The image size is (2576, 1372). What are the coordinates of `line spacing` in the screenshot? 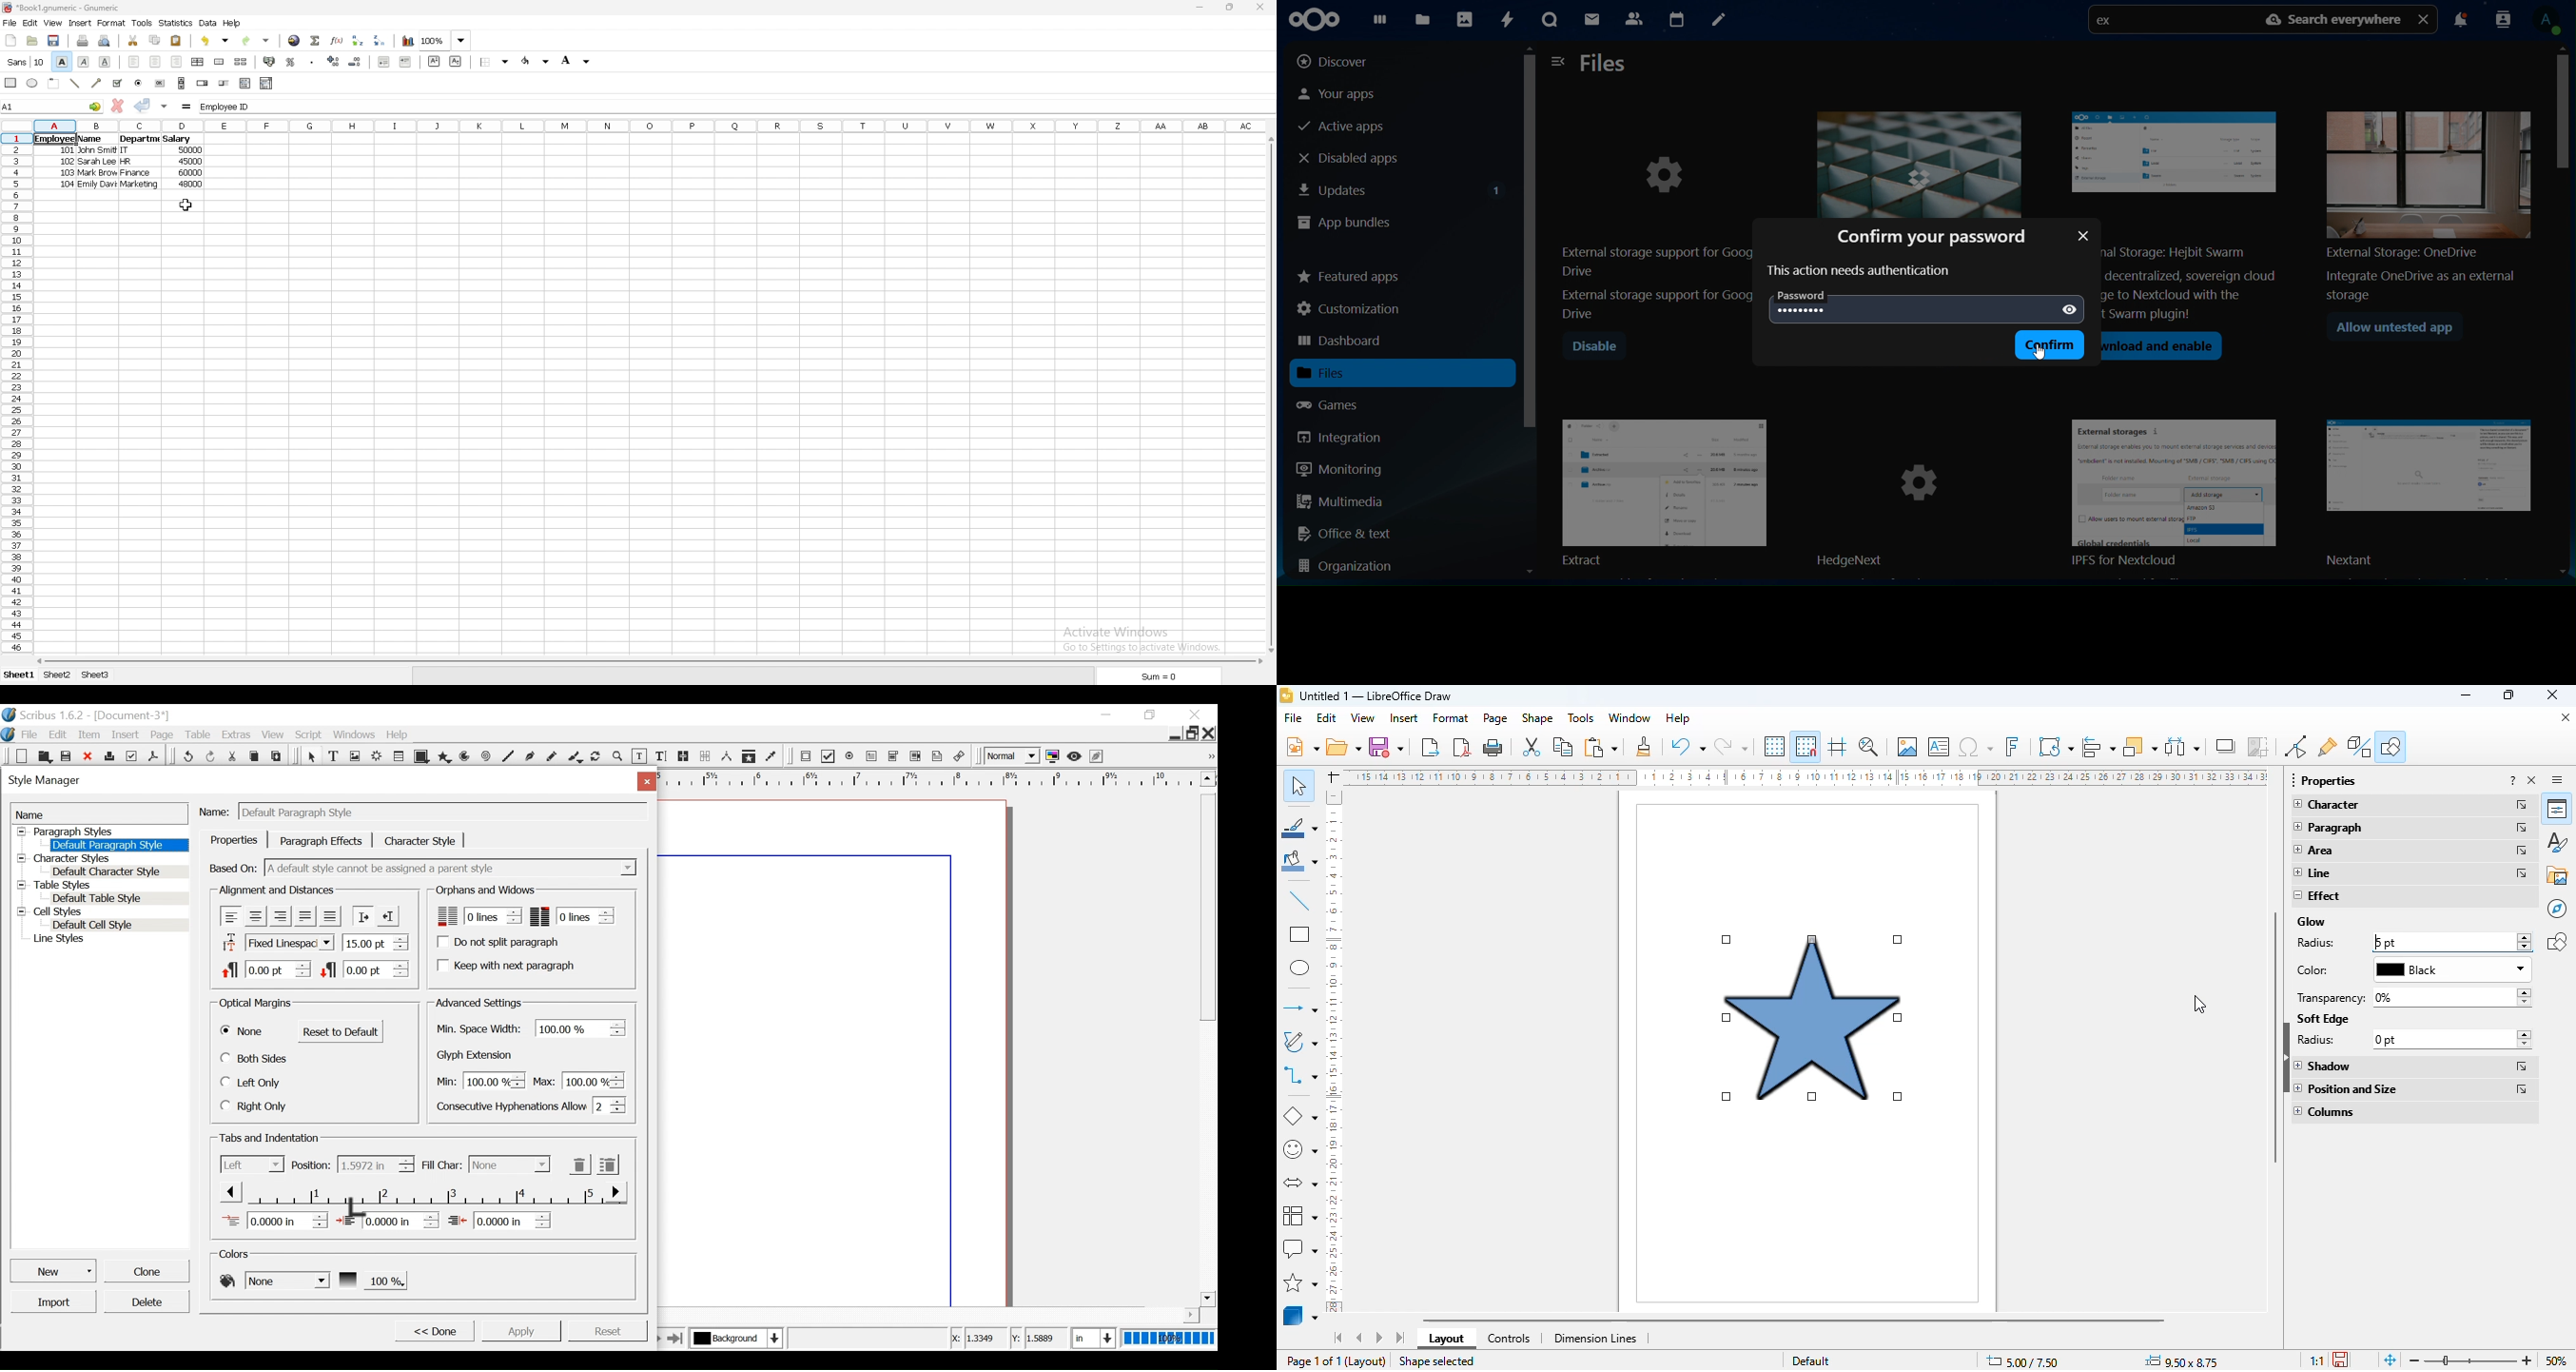 It's located at (376, 942).